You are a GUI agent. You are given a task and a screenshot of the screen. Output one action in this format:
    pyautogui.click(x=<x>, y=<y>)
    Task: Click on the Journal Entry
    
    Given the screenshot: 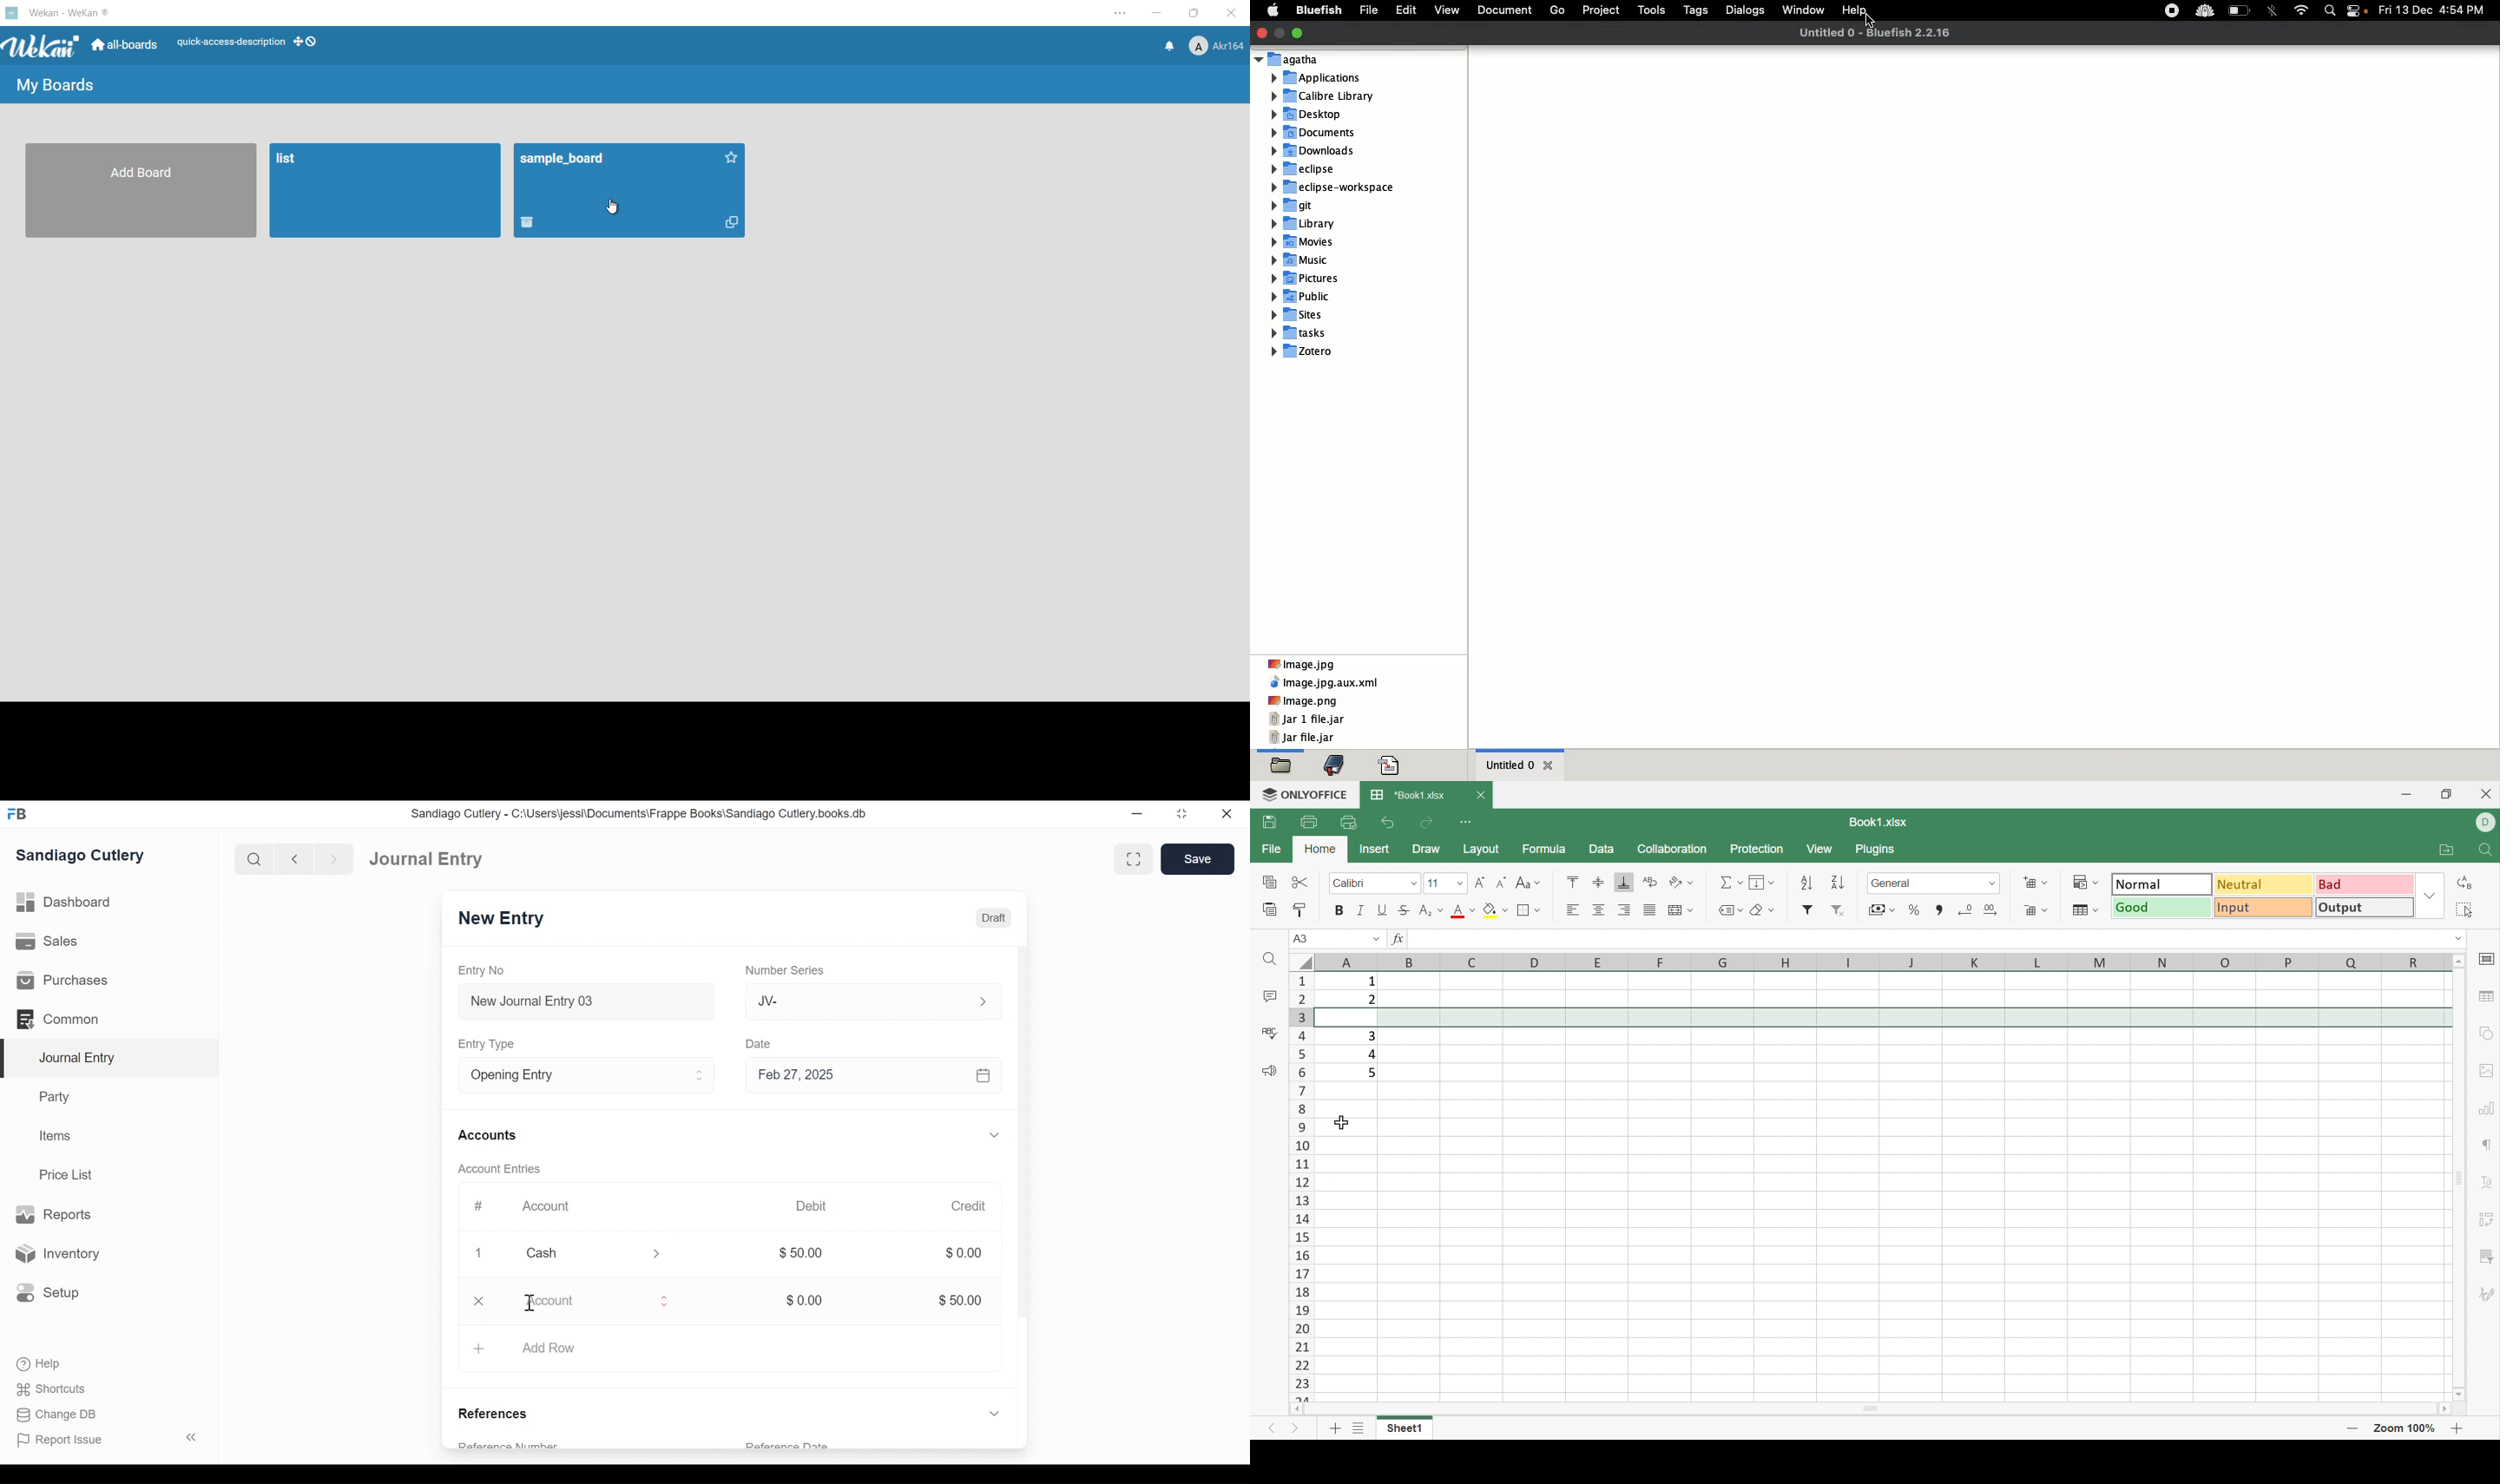 What is the action you would take?
    pyautogui.click(x=428, y=859)
    